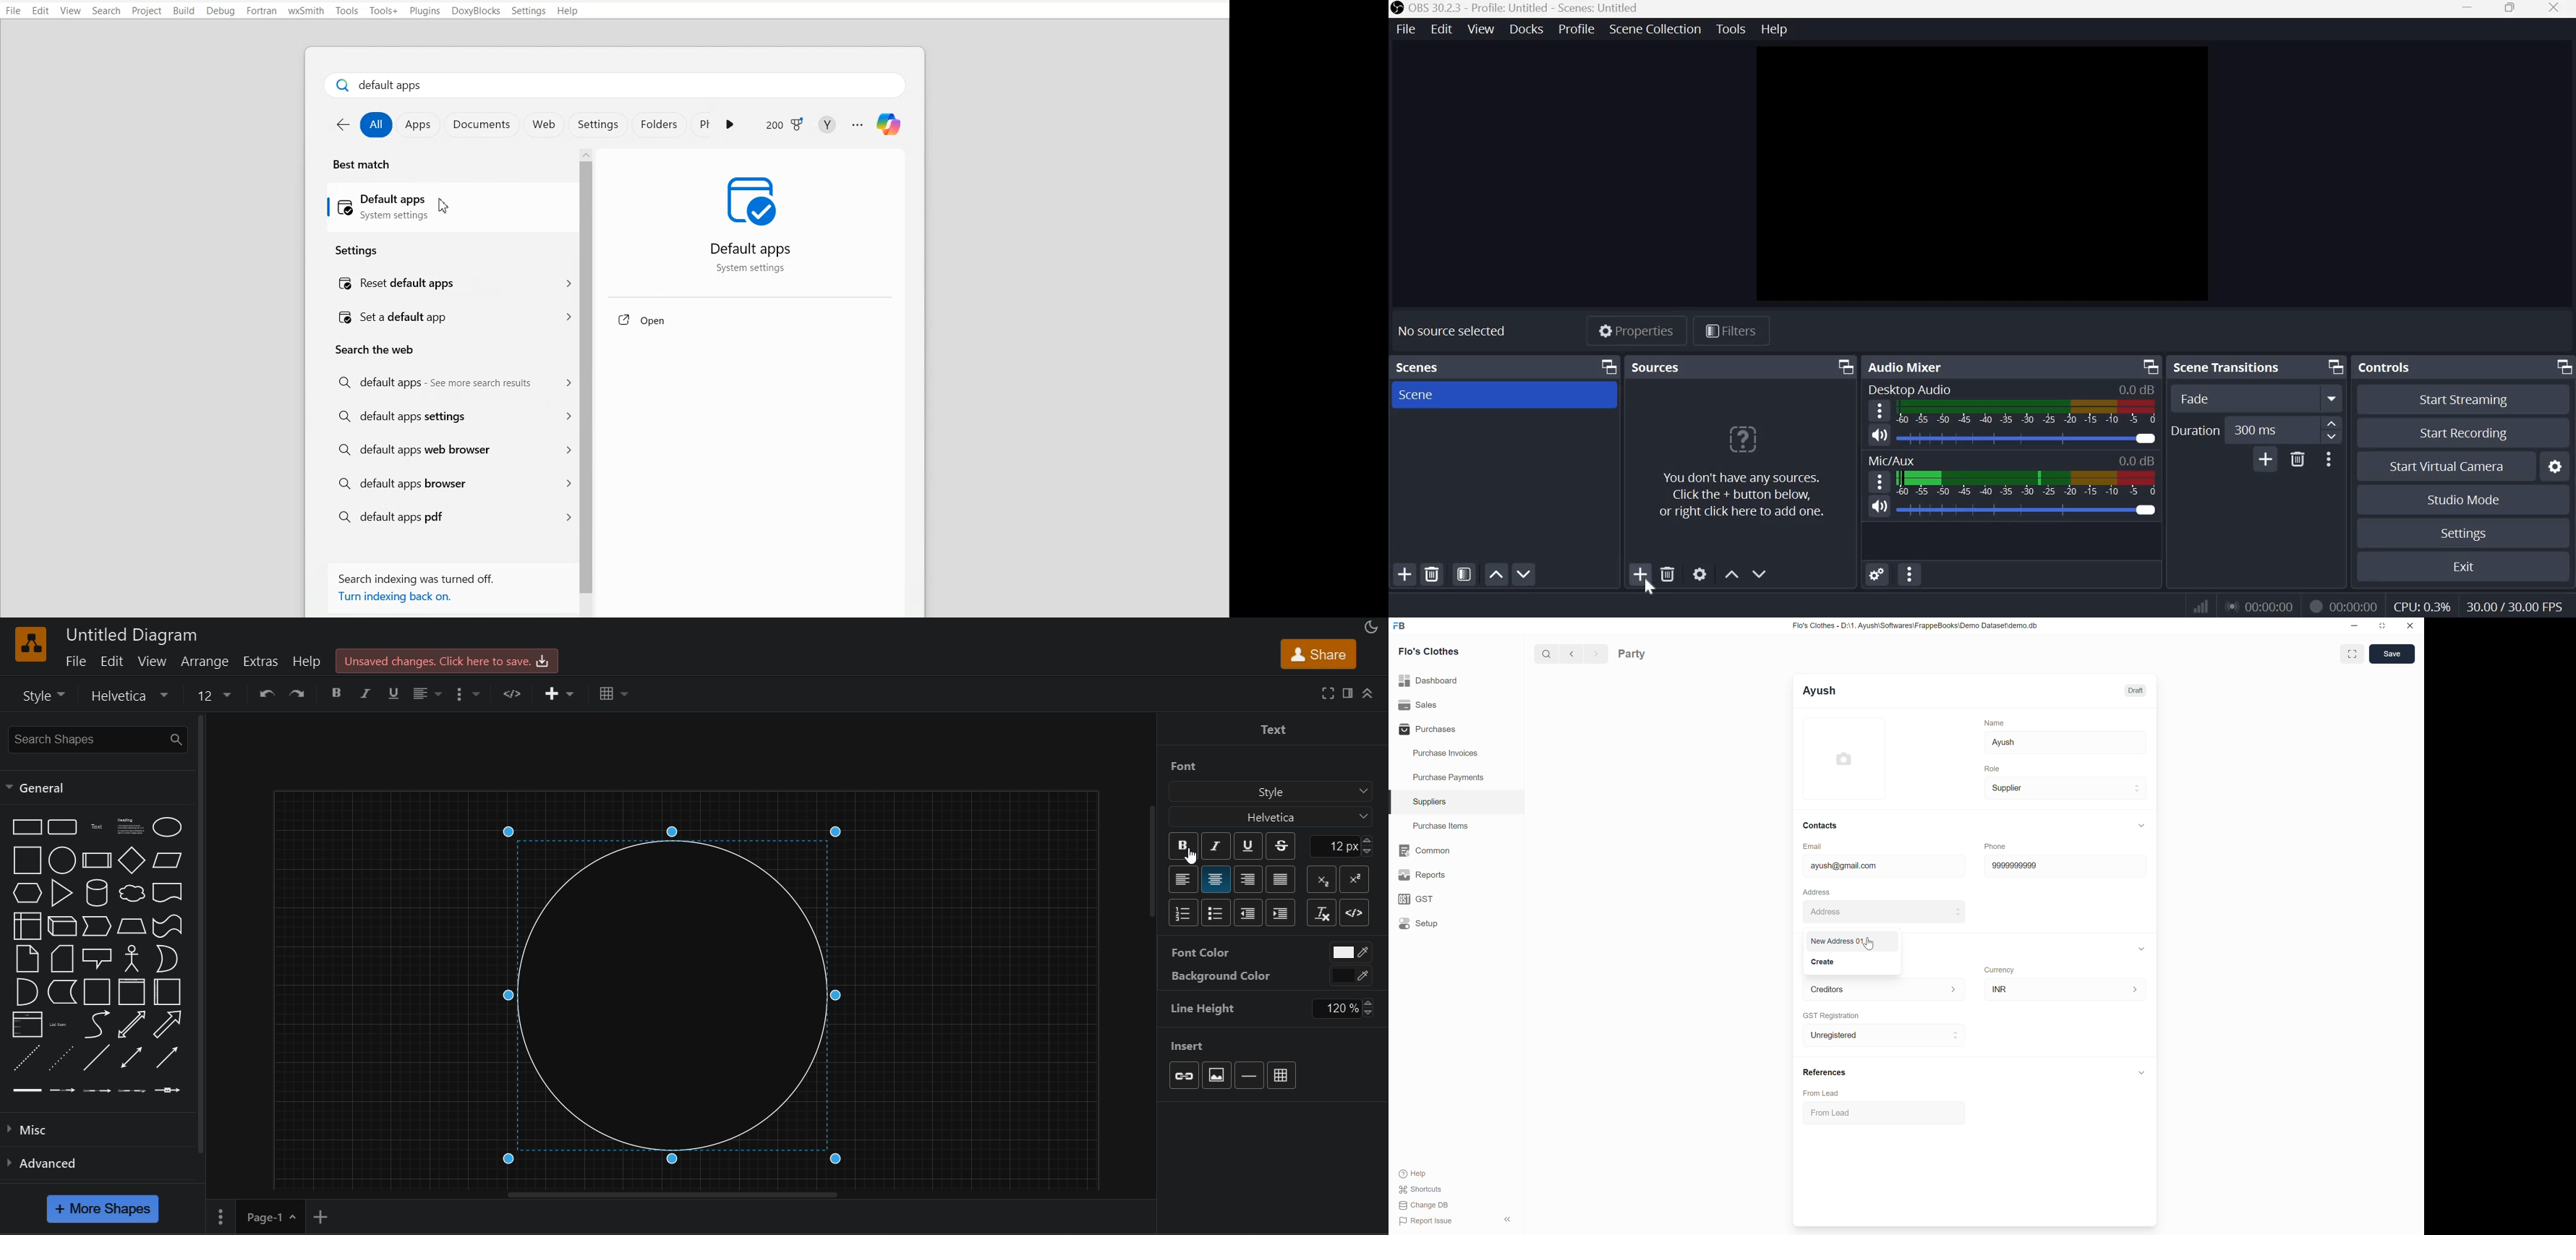  What do you see at coordinates (1420, 365) in the screenshot?
I see `scenes` at bounding box center [1420, 365].